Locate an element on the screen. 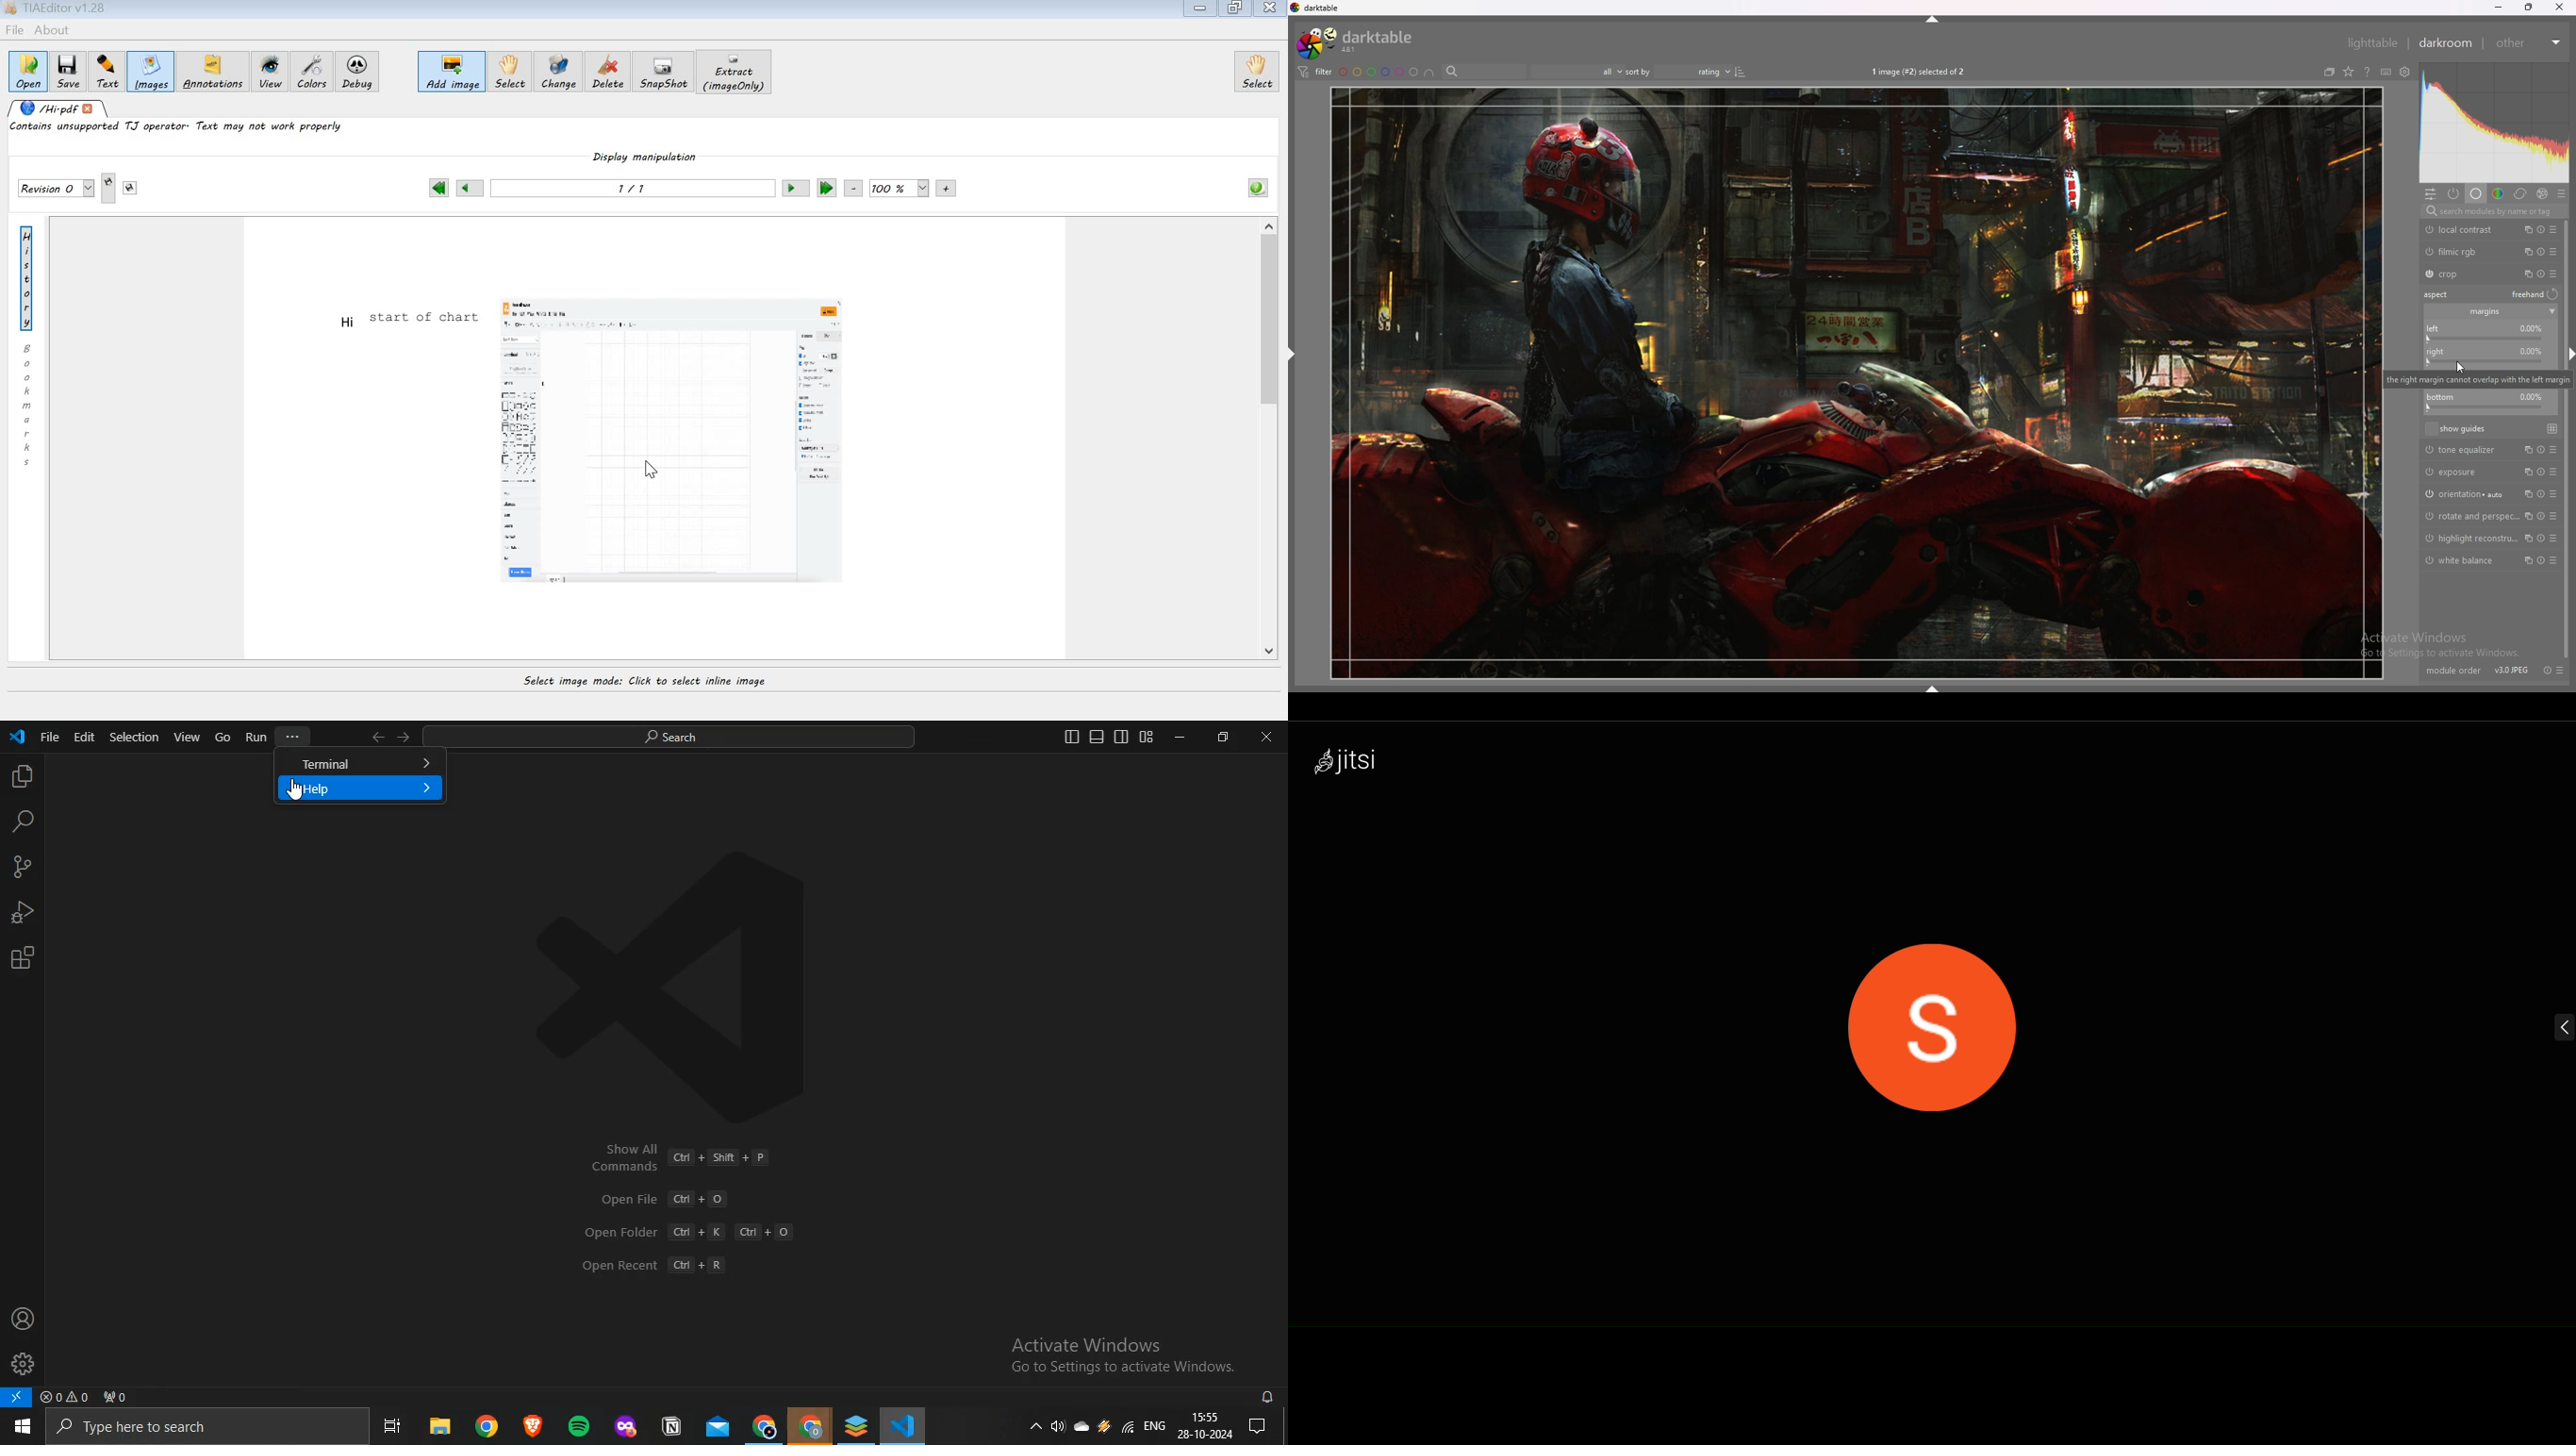  presets is located at coordinates (2561, 193).